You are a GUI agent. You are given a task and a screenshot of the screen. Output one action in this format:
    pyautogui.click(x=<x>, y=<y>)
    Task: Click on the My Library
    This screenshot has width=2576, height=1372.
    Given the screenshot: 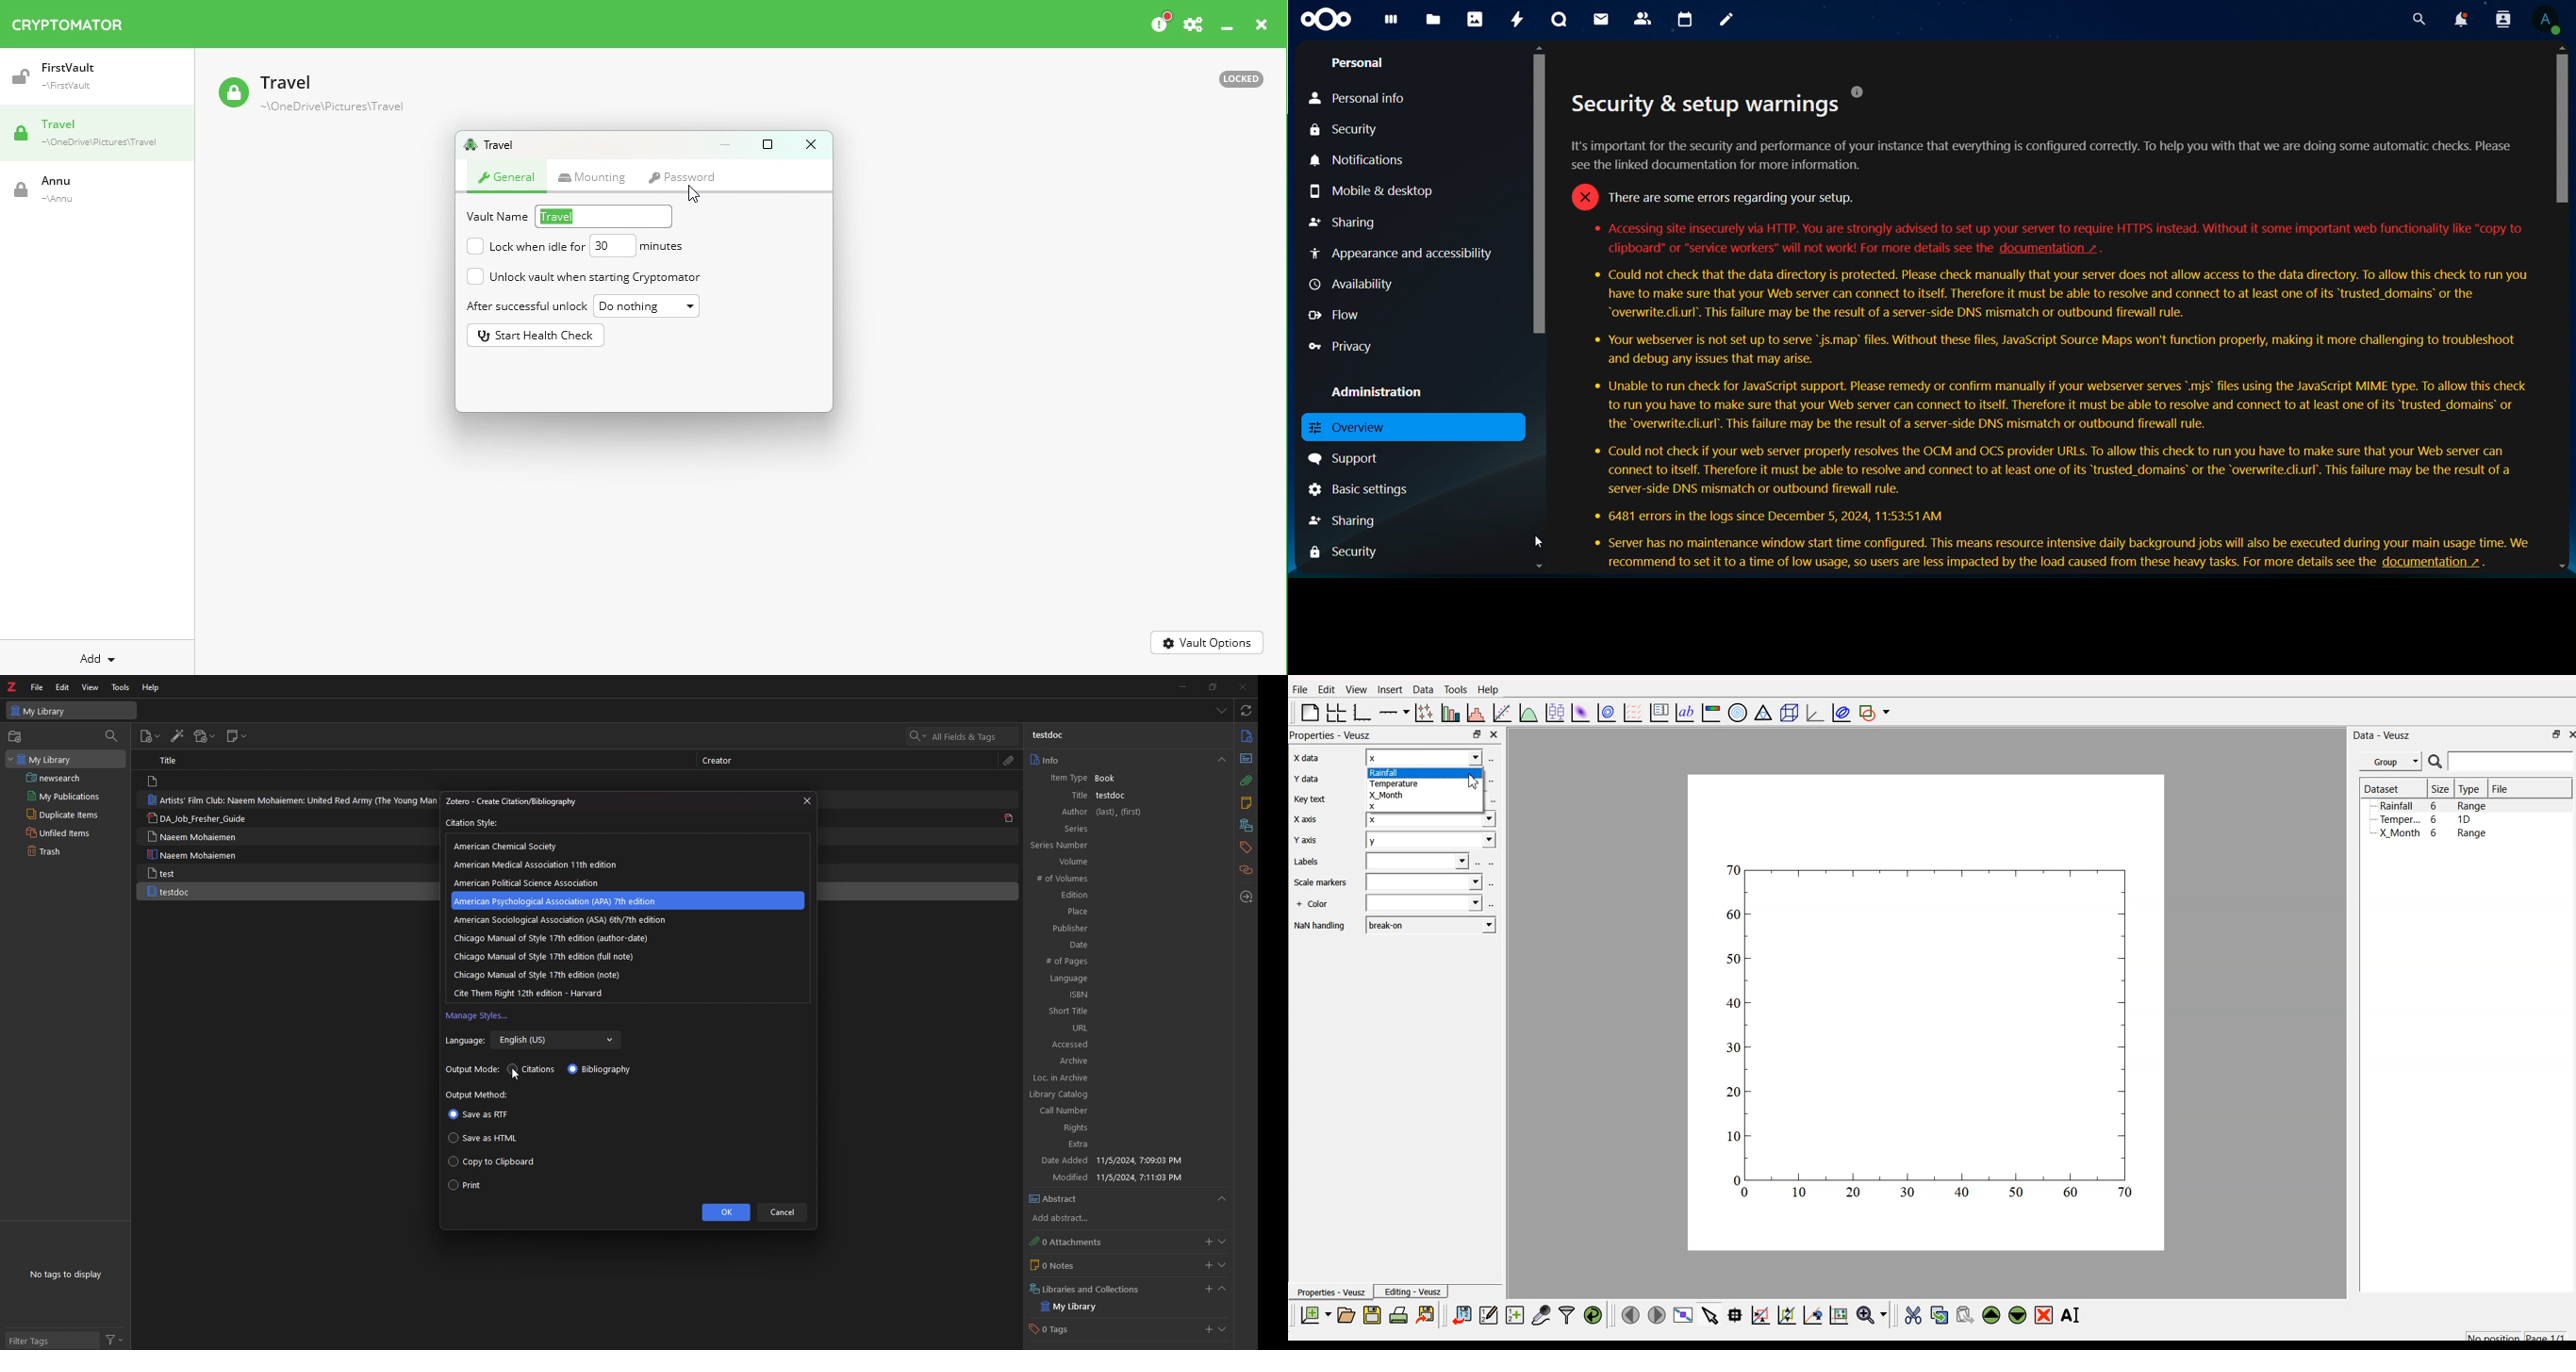 What is the action you would take?
    pyautogui.click(x=71, y=710)
    